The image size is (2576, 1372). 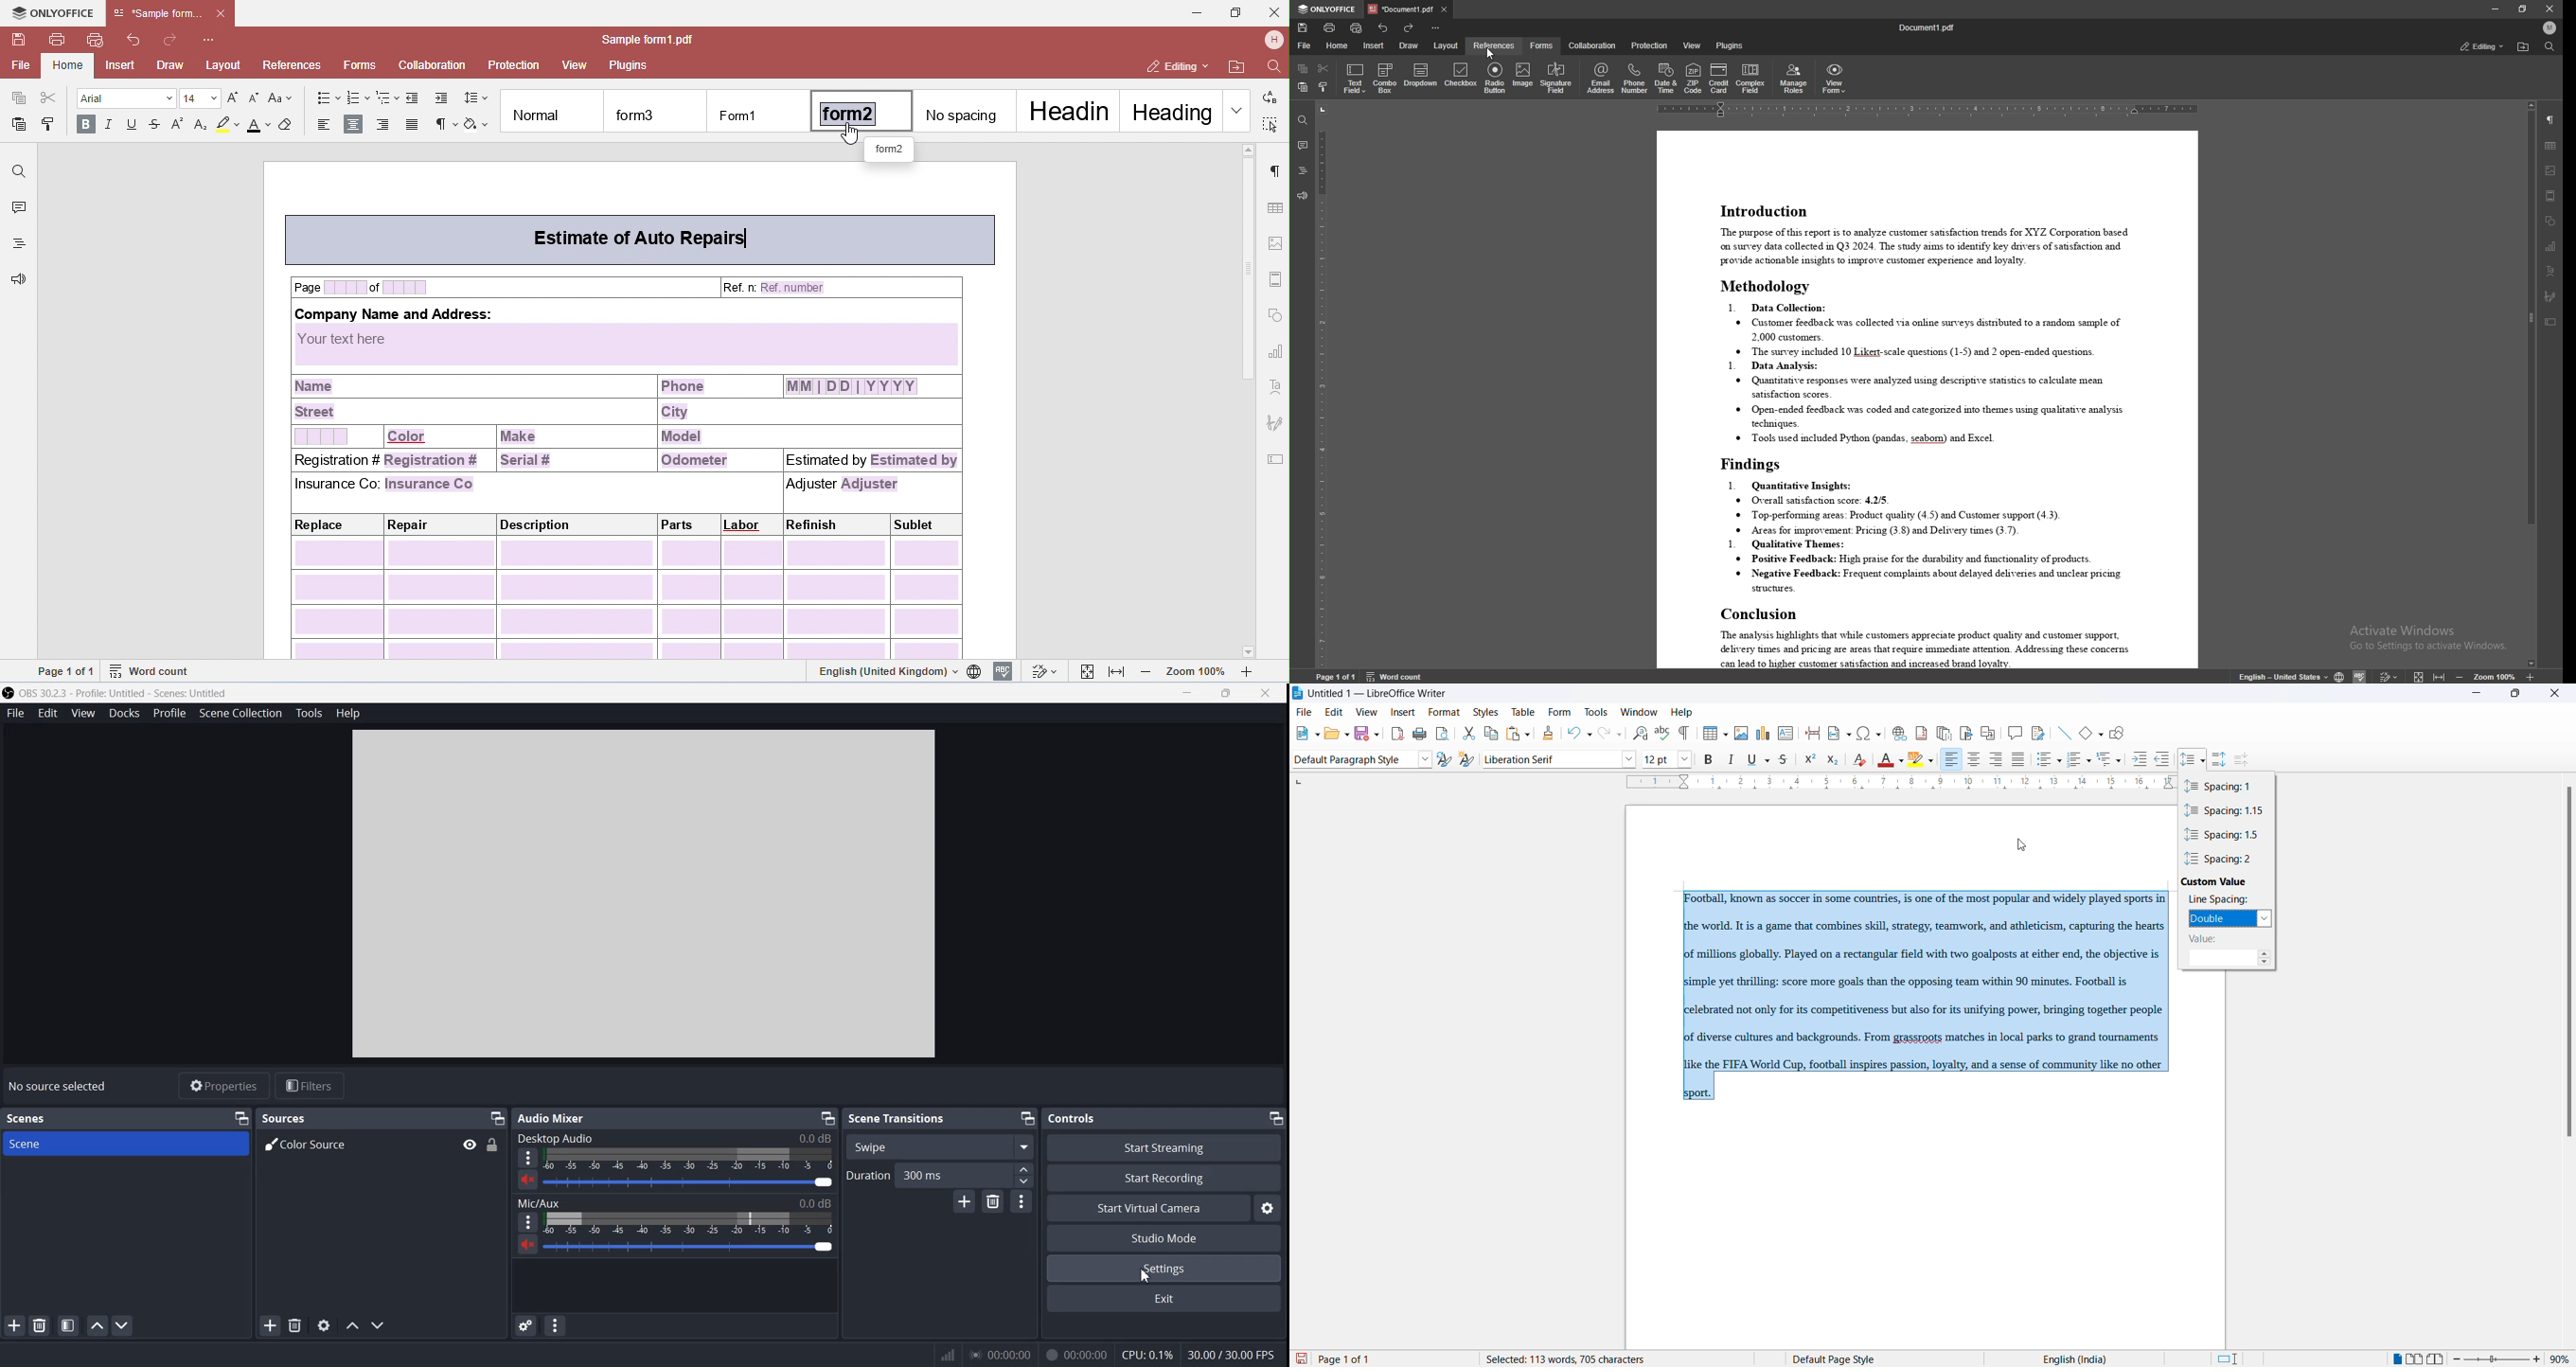 I want to click on Transition properties, so click(x=1021, y=1202).